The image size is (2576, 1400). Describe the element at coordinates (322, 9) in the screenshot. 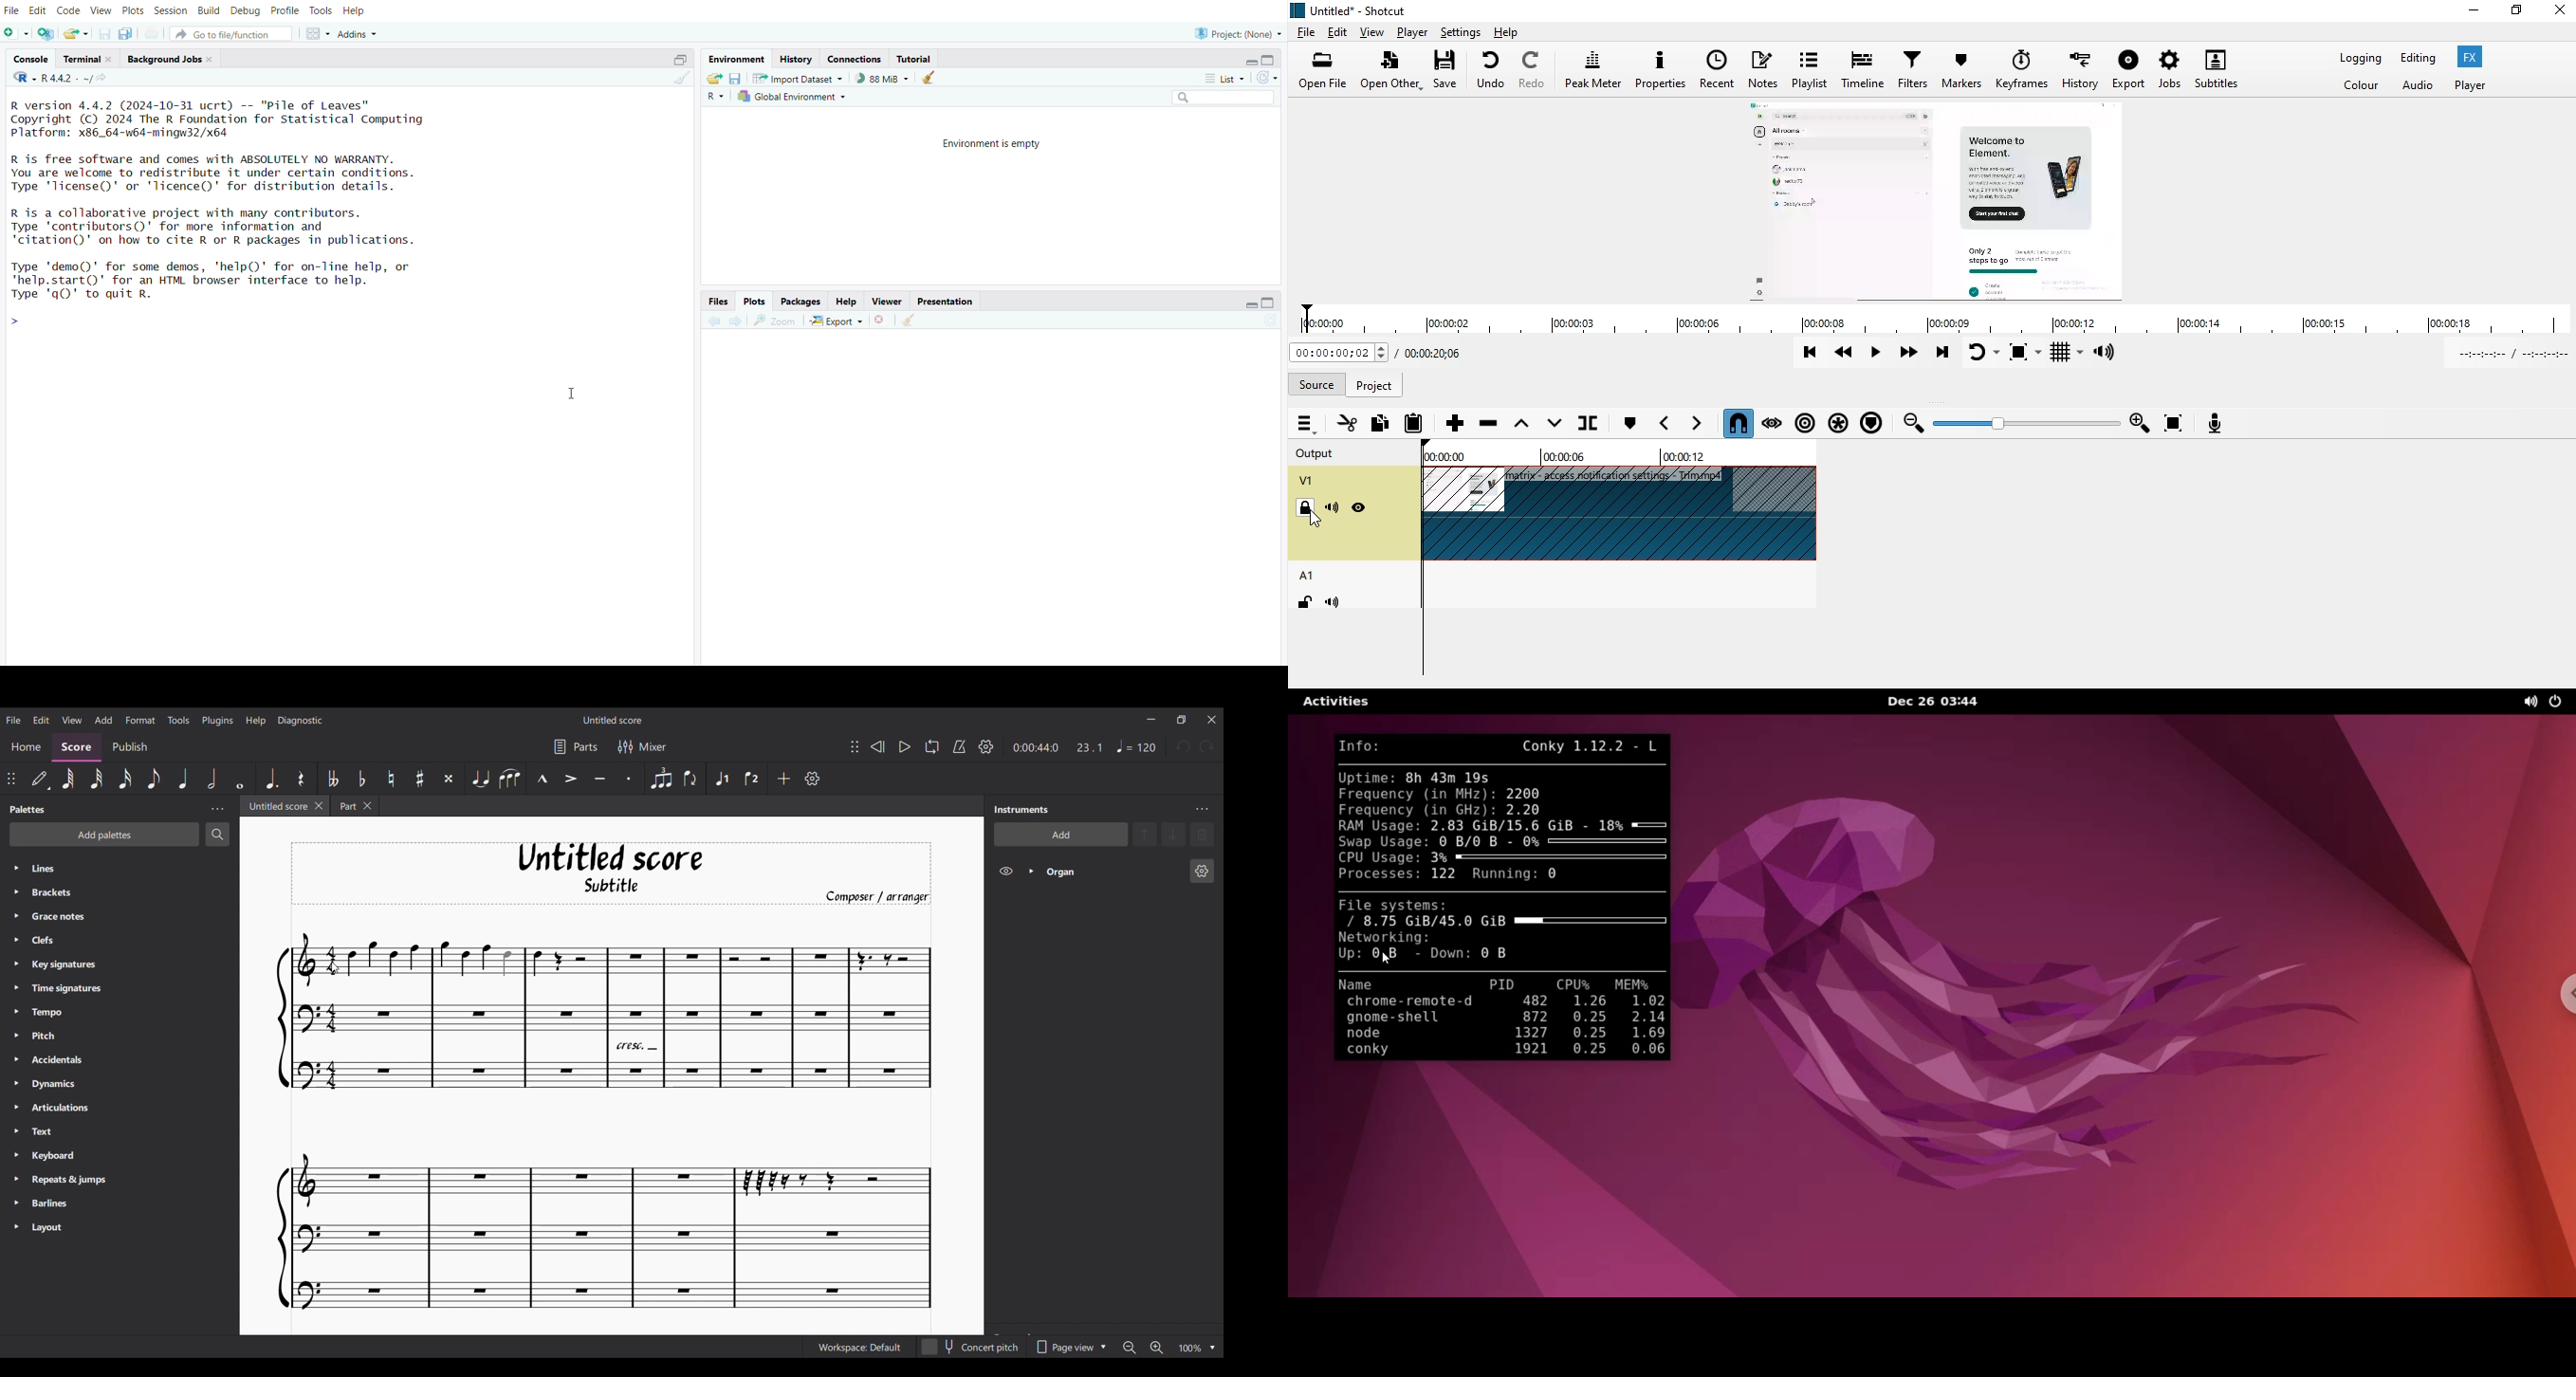

I see `tools` at that location.